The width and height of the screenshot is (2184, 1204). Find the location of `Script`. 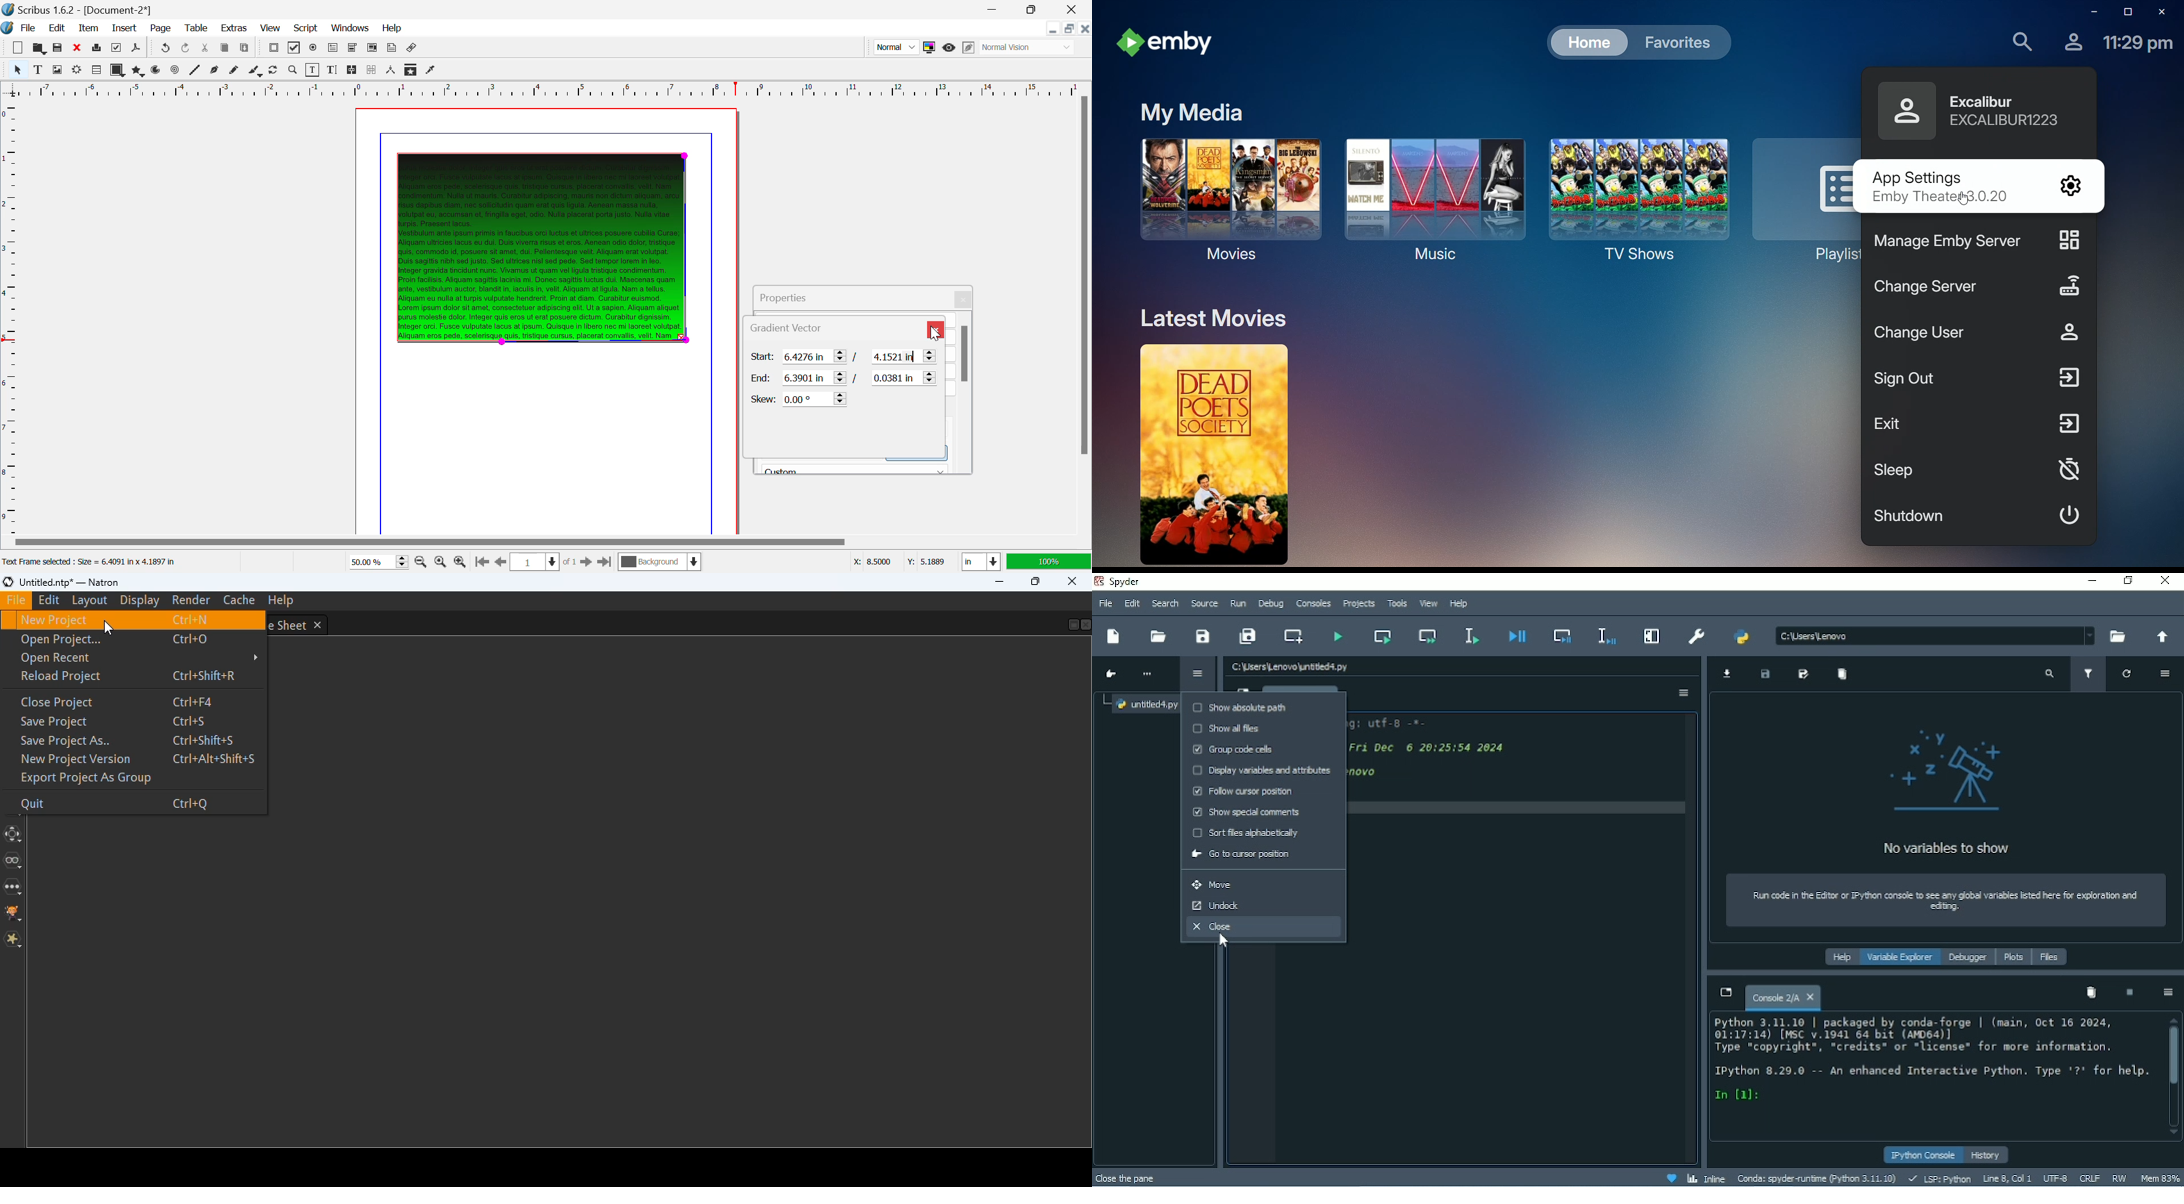

Script is located at coordinates (307, 27).